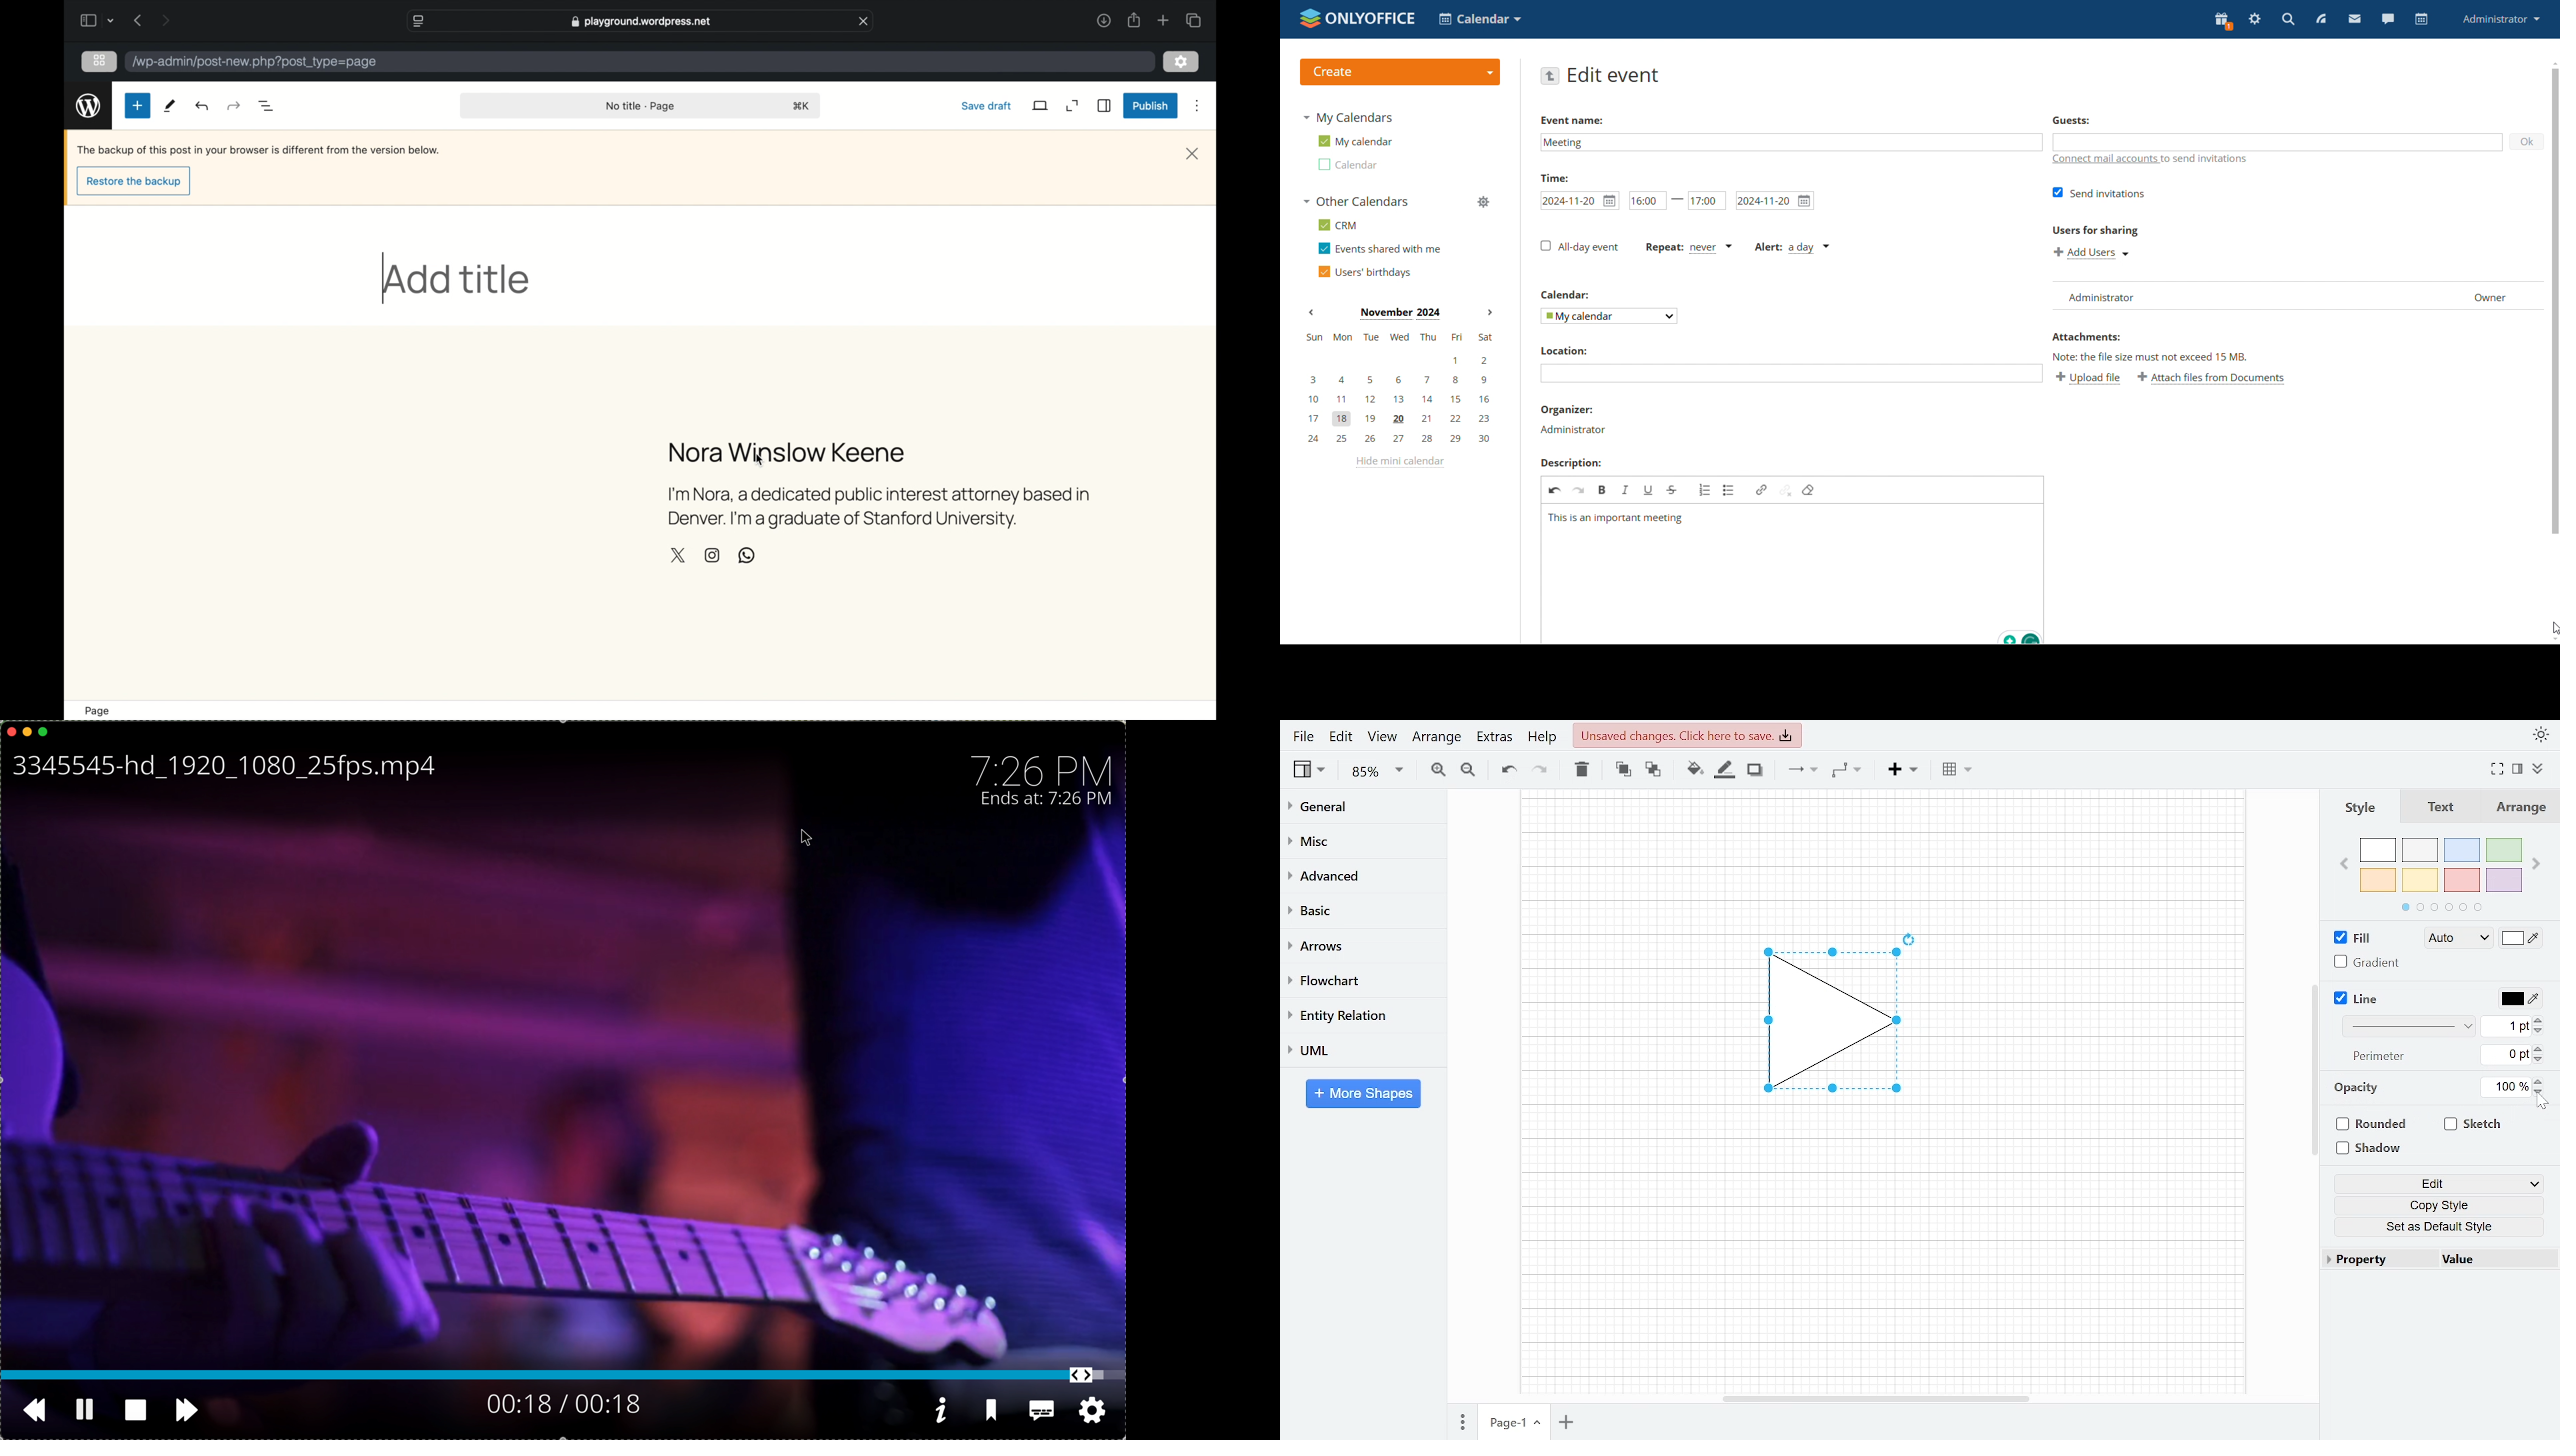  What do you see at coordinates (2439, 905) in the screenshot?
I see `pages in color section` at bounding box center [2439, 905].